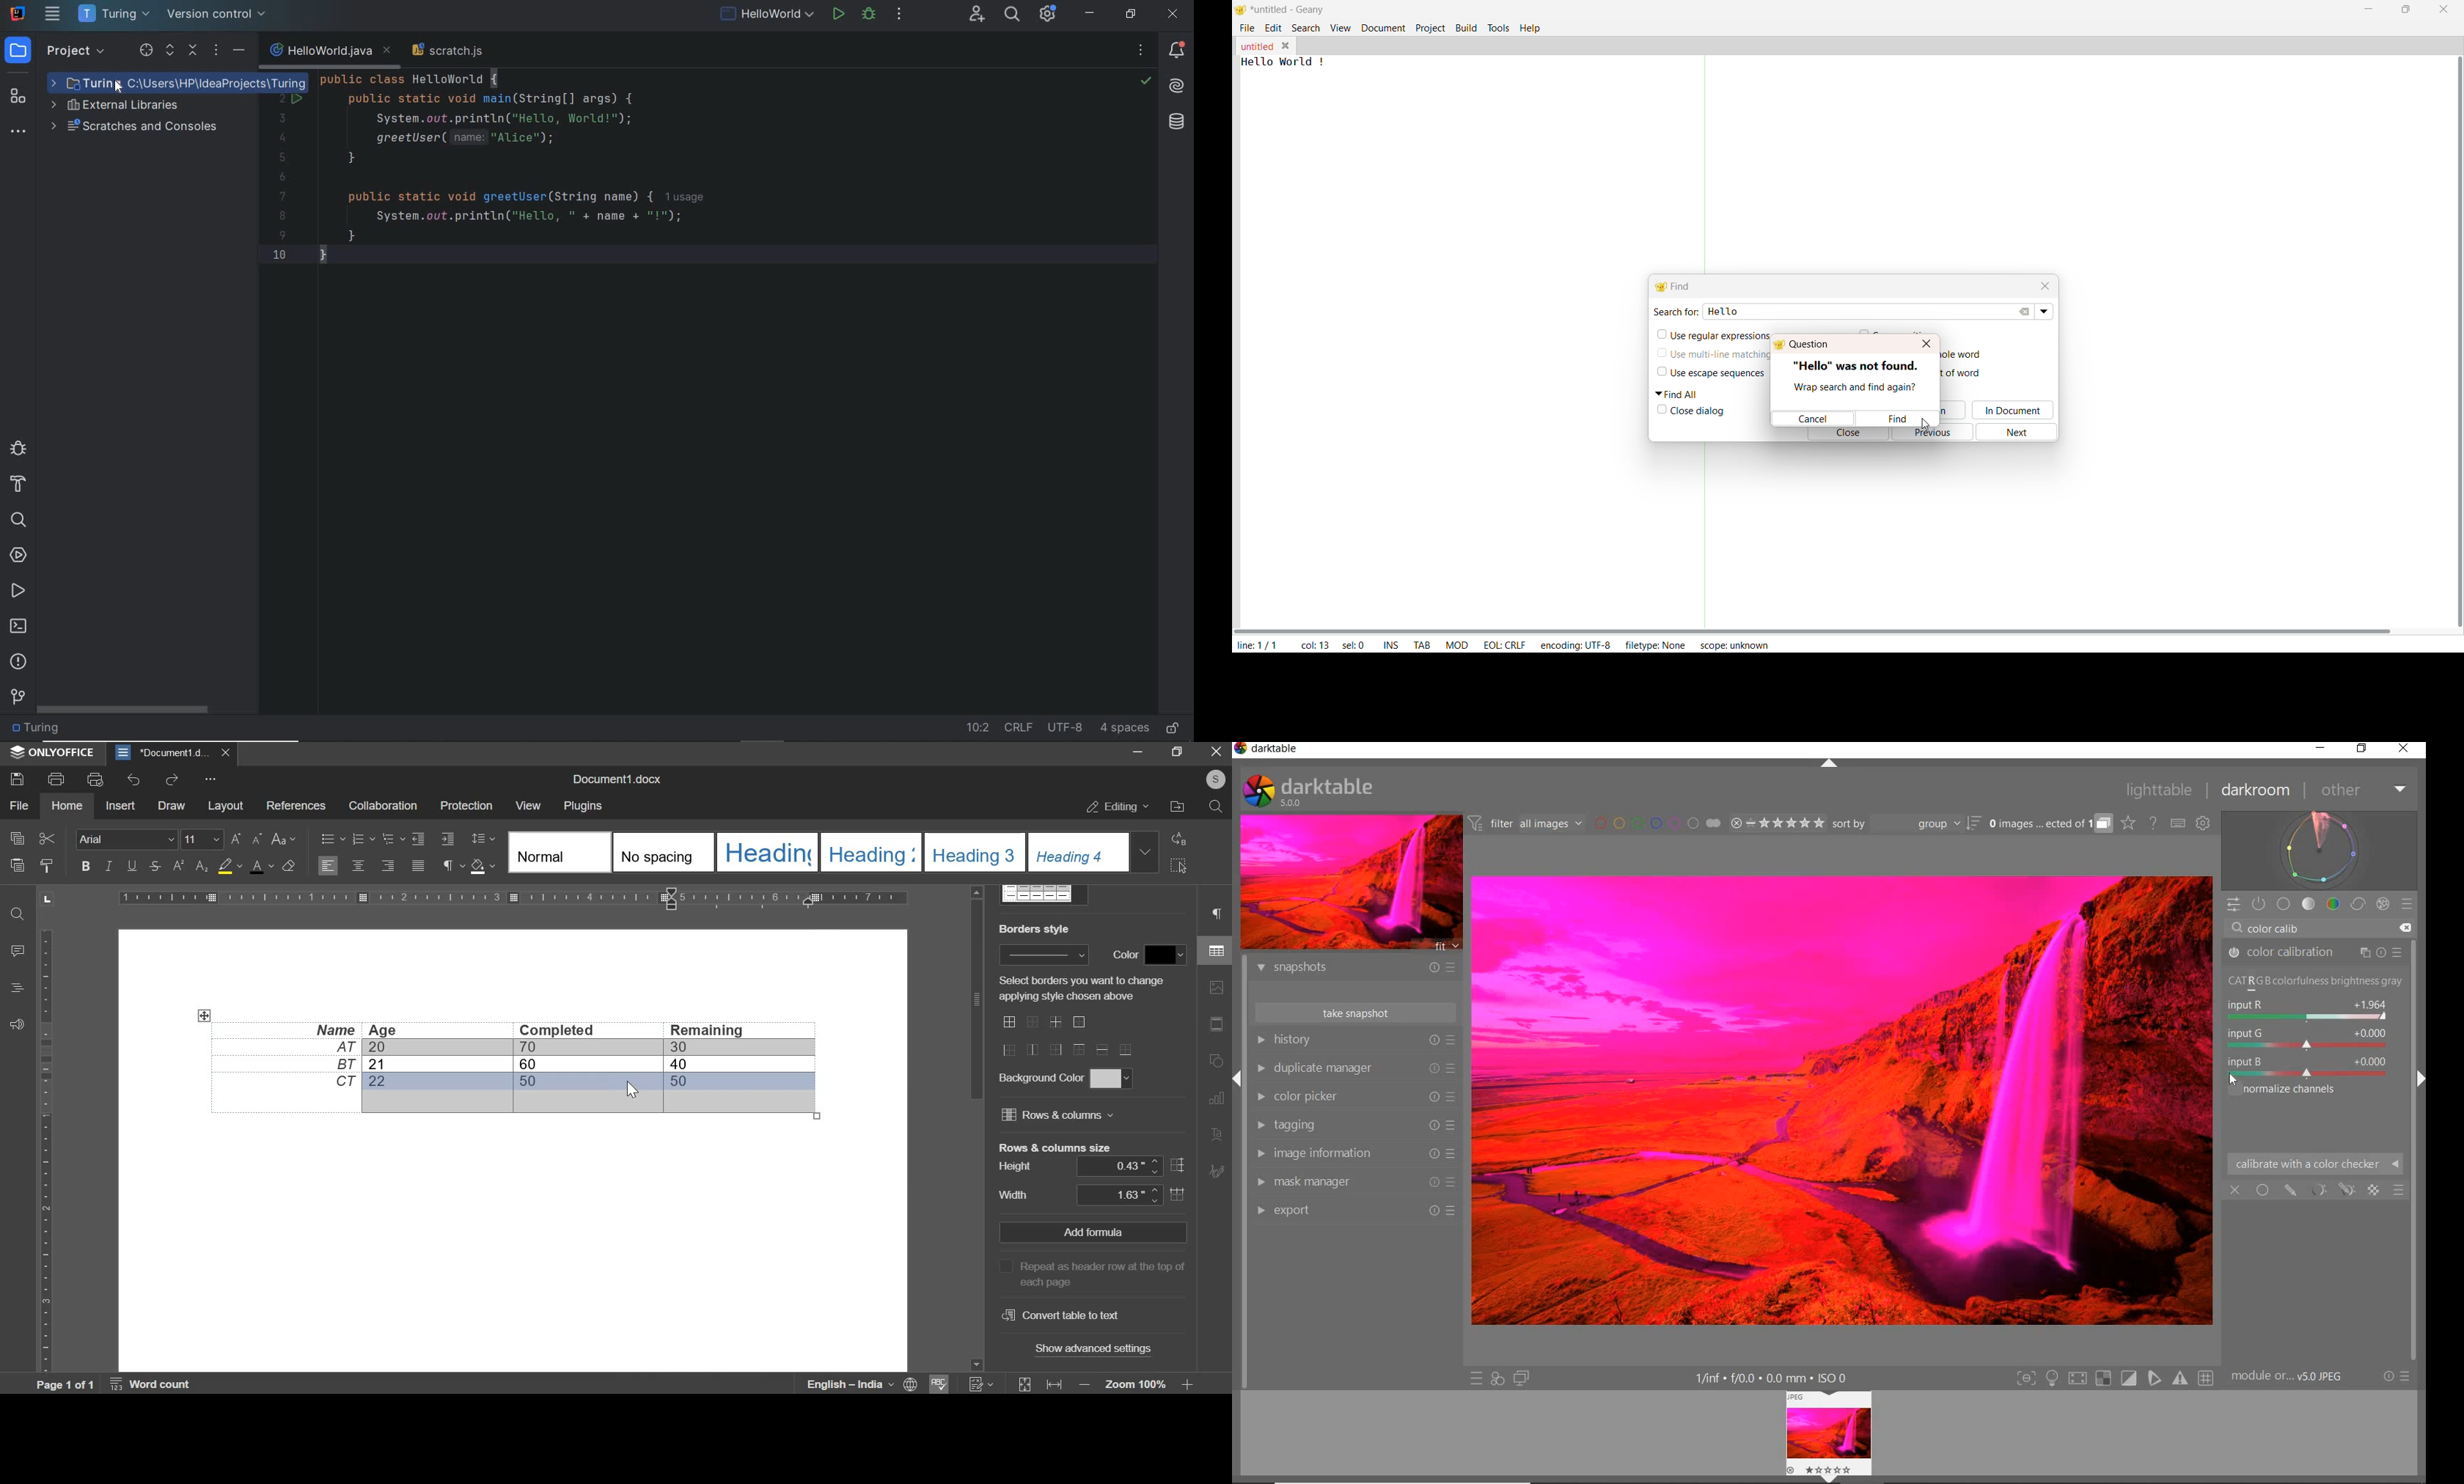 The width and height of the screenshot is (2464, 1484). I want to click on main menu, so click(53, 14).